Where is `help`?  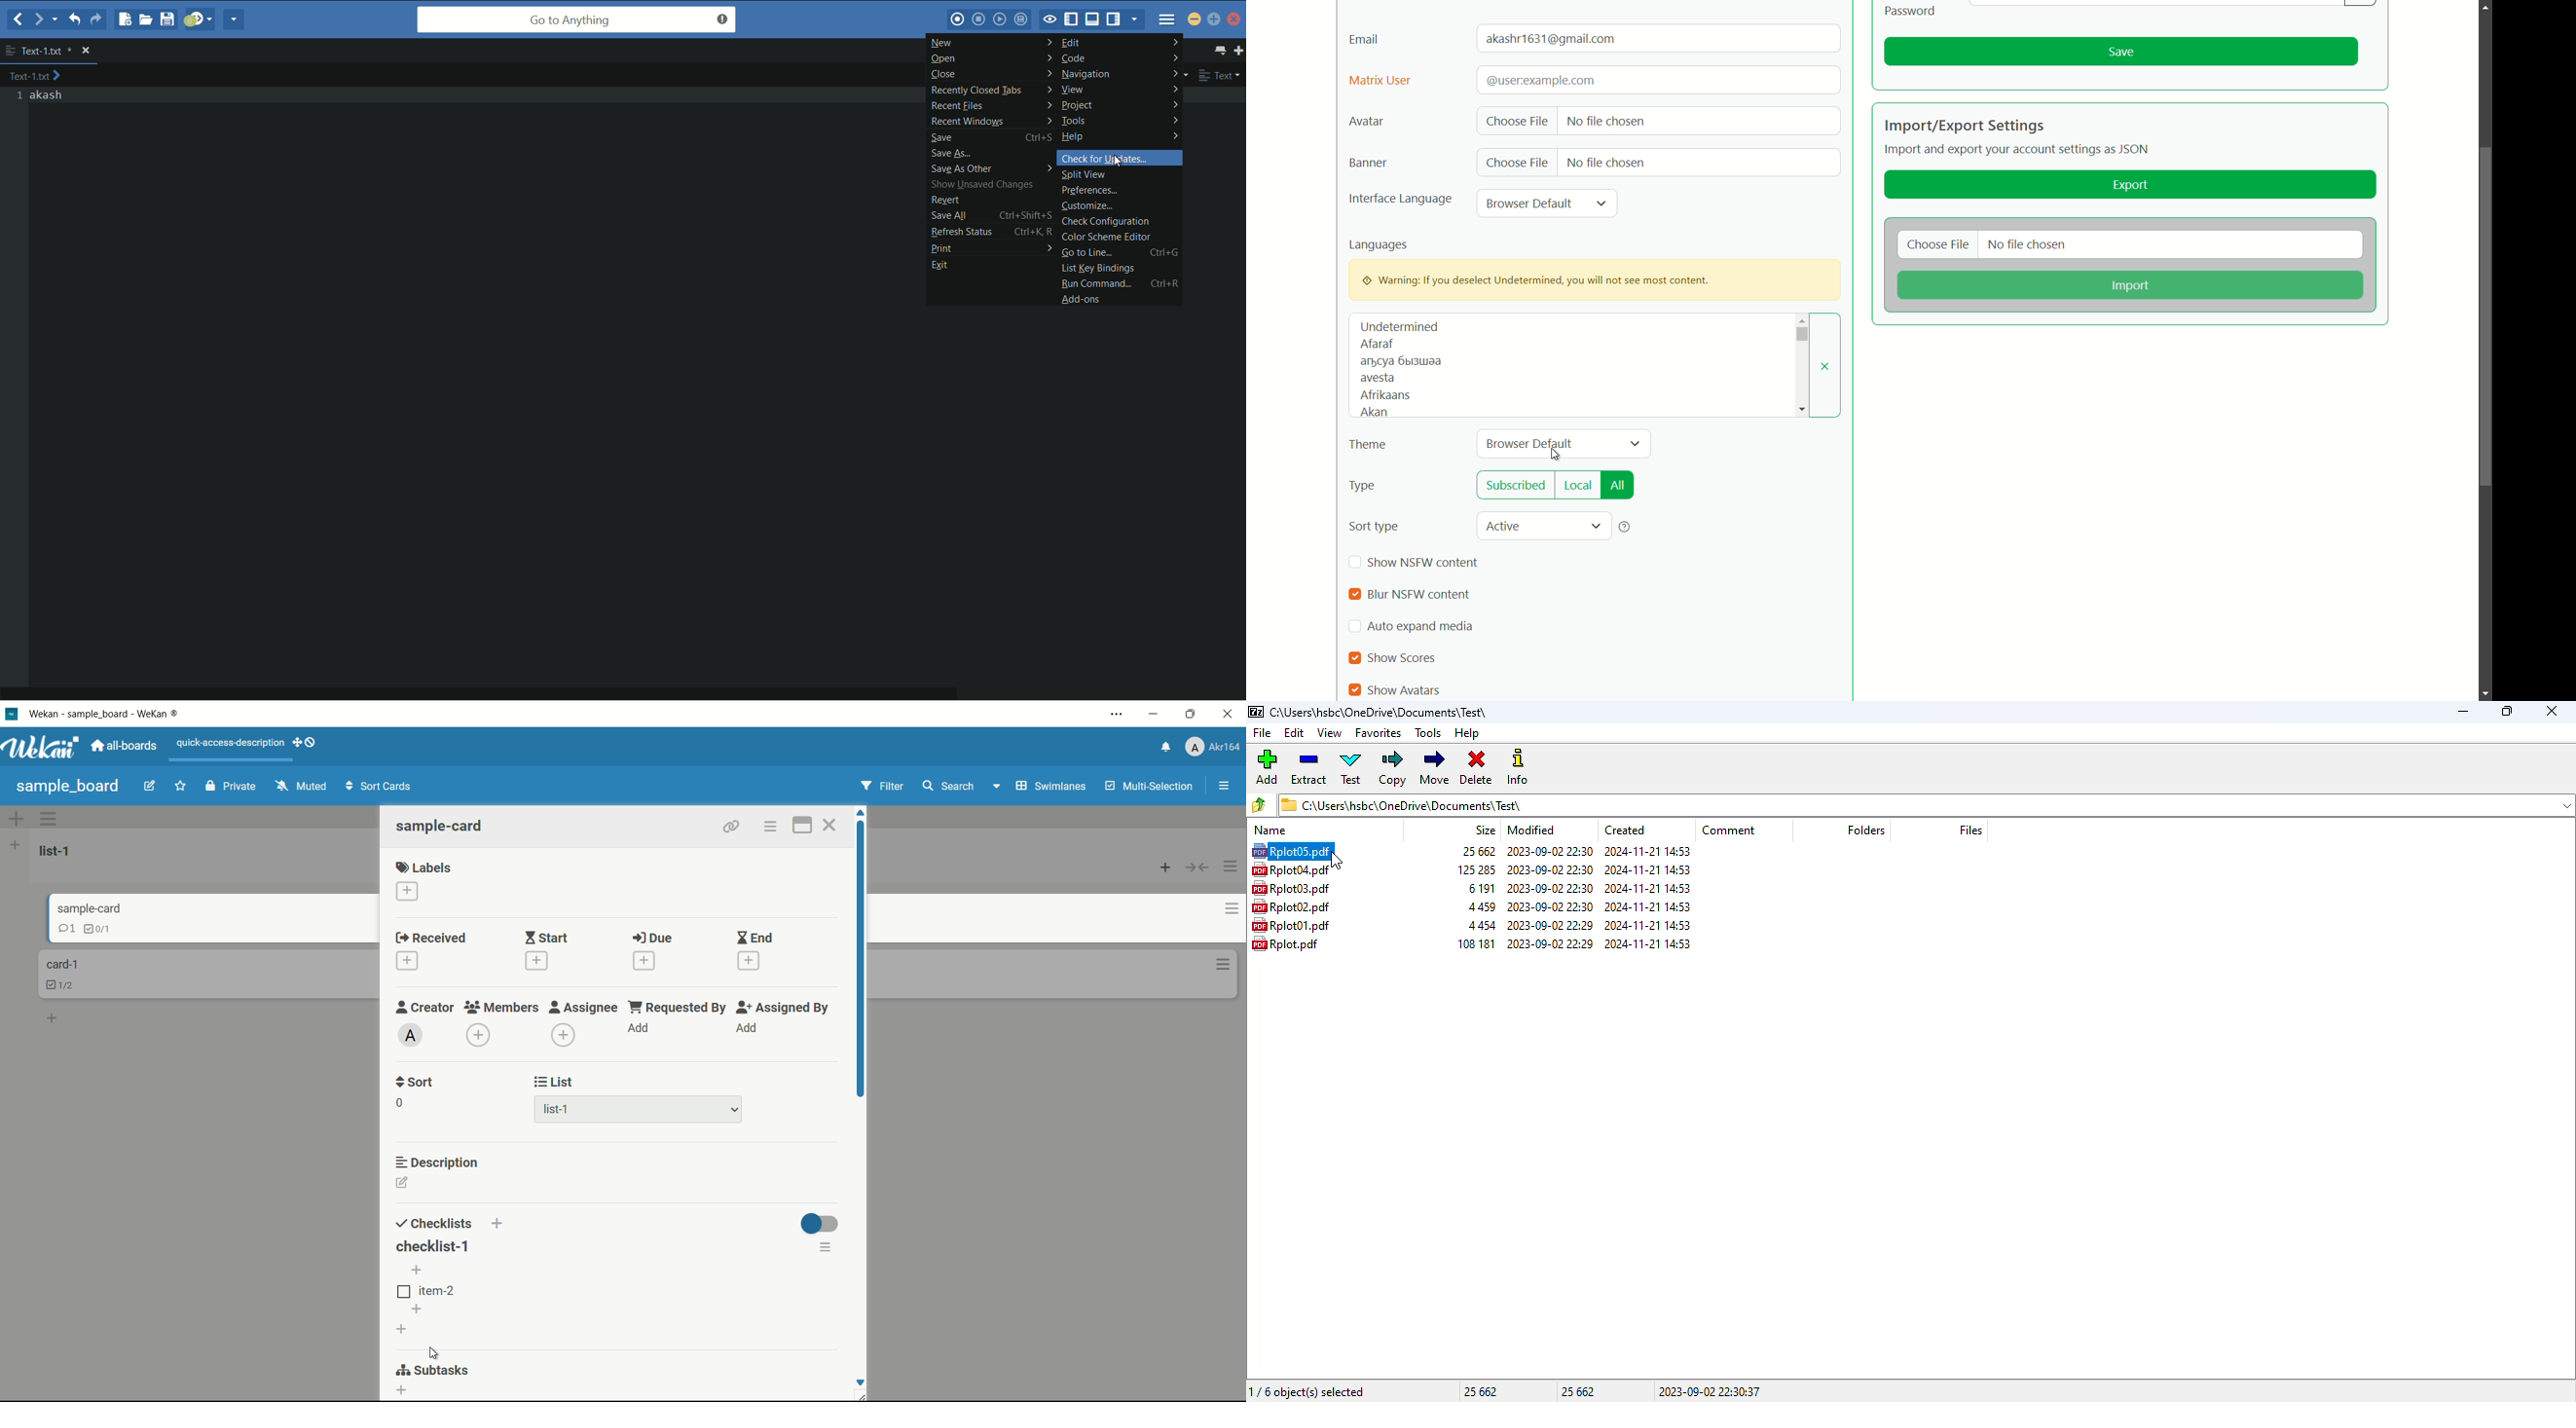 help is located at coordinates (1467, 733).